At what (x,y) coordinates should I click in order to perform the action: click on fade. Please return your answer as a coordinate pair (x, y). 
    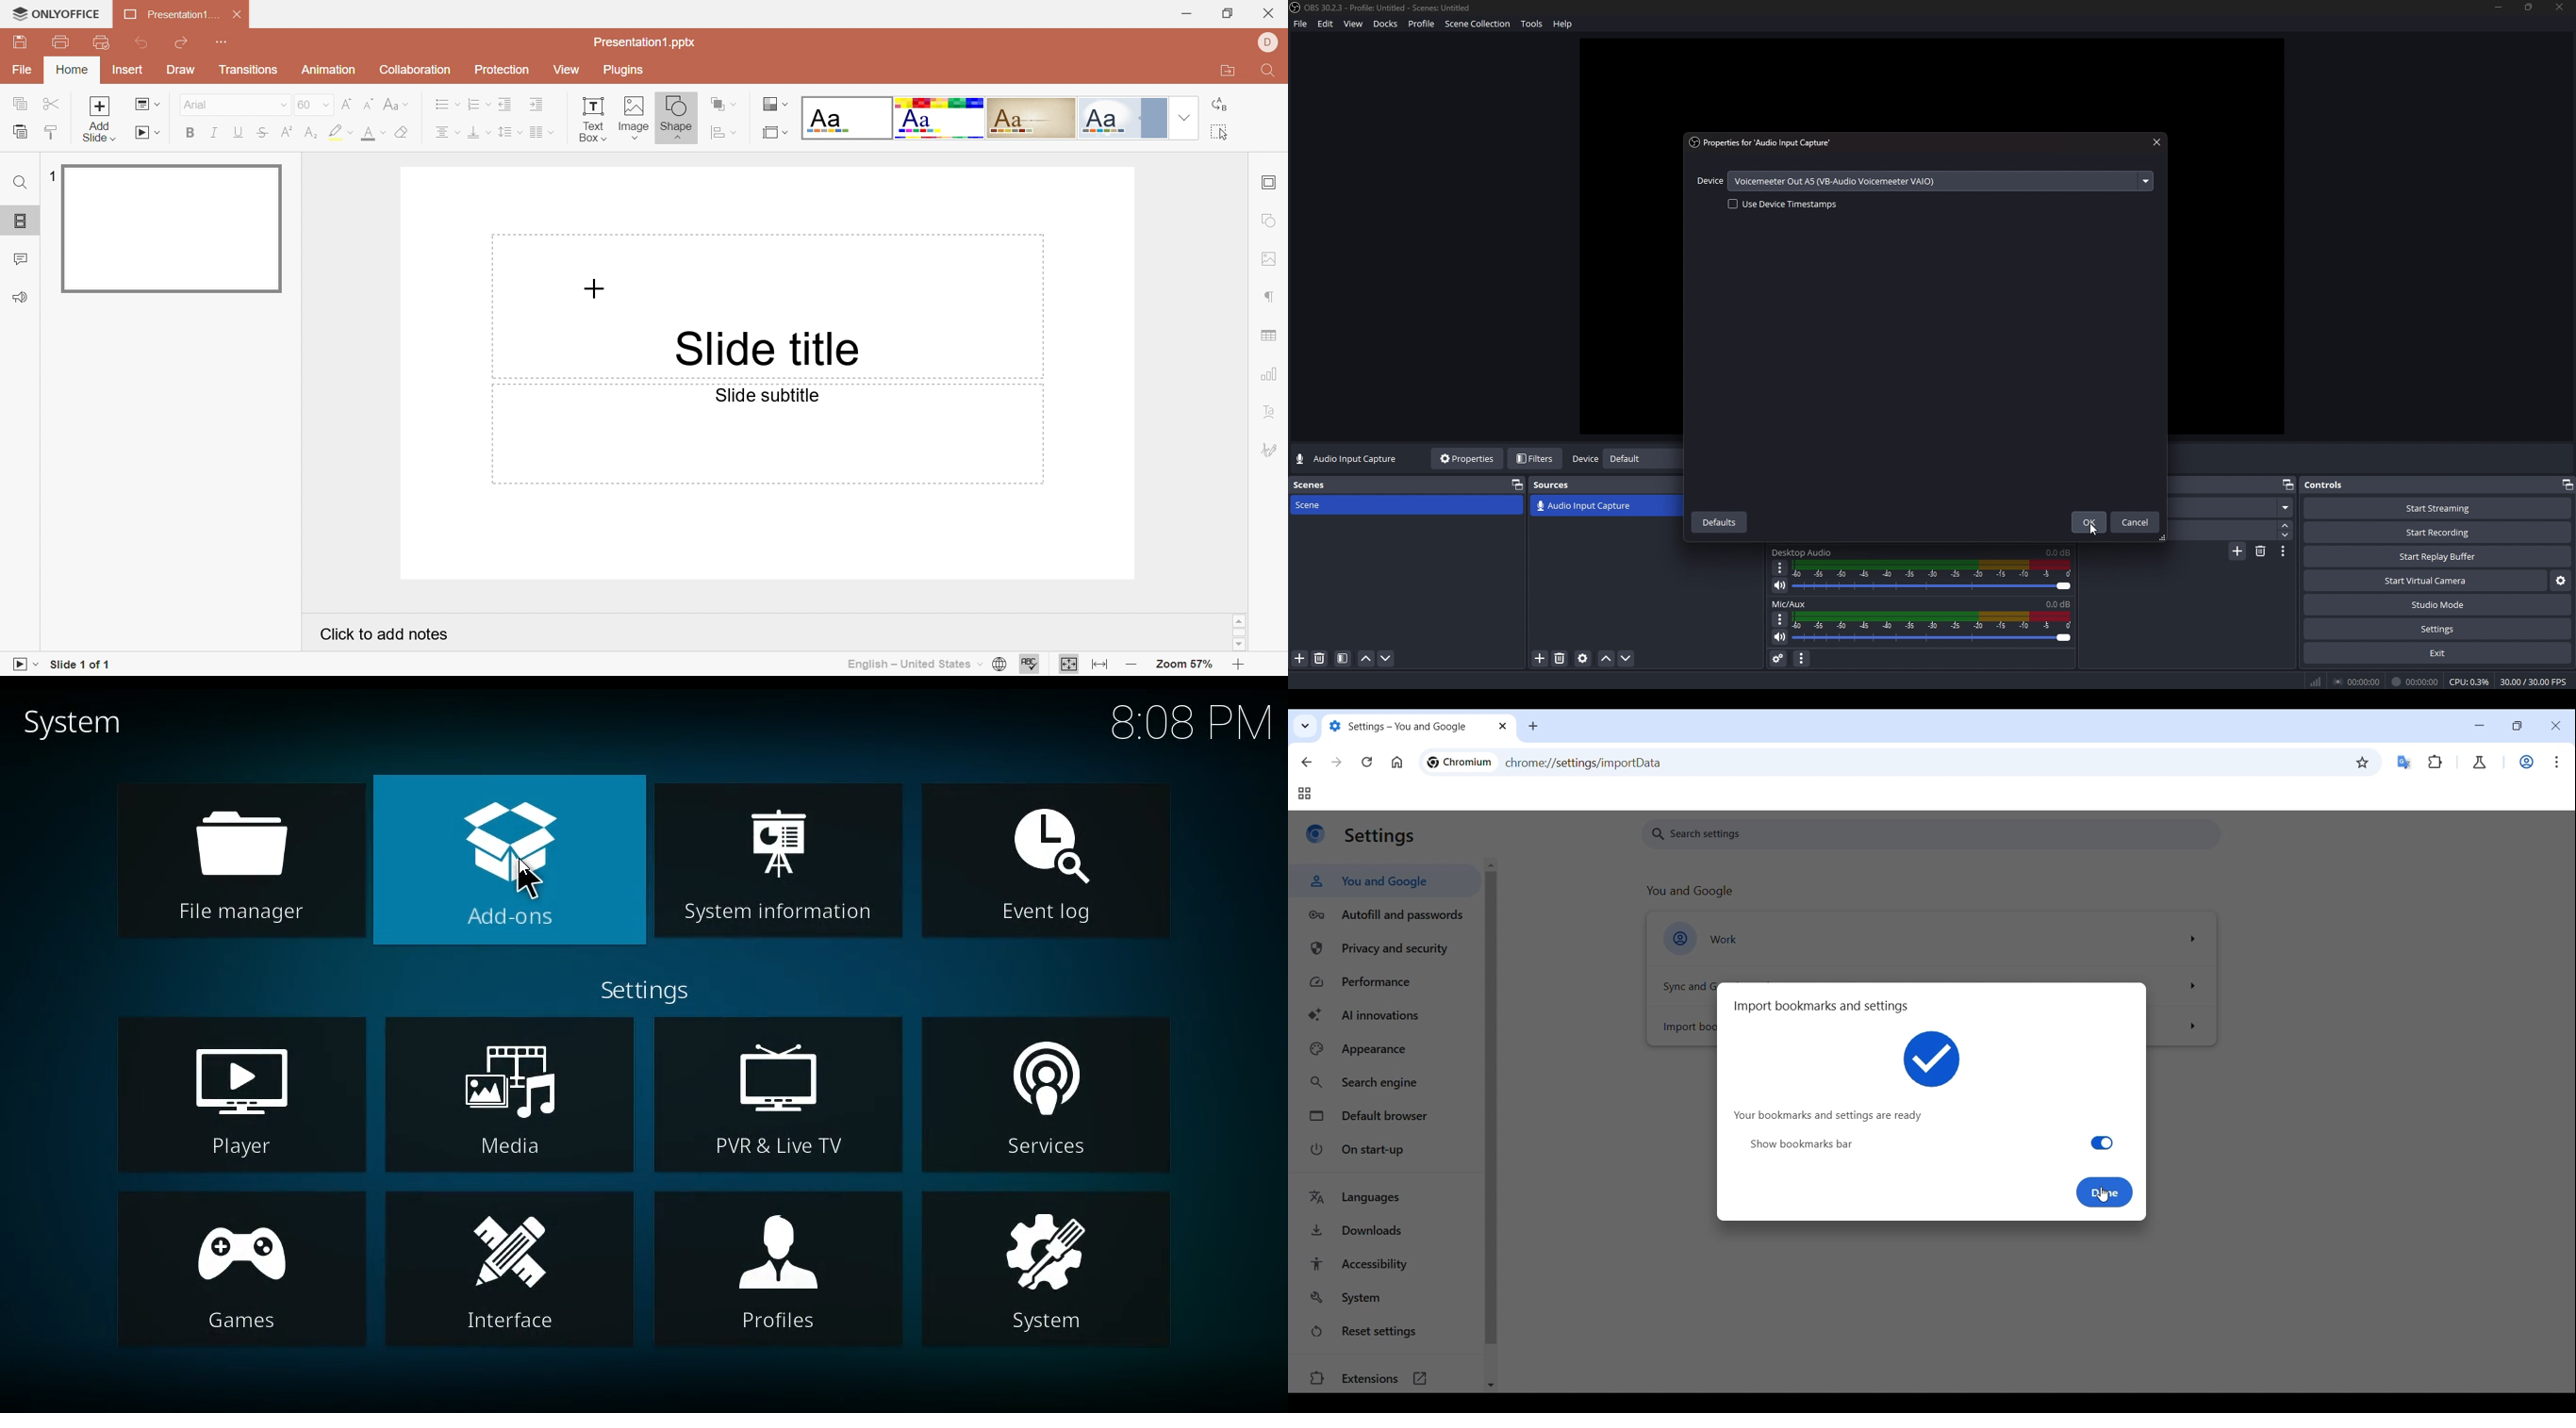
    Looking at the image, I should click on (2231, 509).